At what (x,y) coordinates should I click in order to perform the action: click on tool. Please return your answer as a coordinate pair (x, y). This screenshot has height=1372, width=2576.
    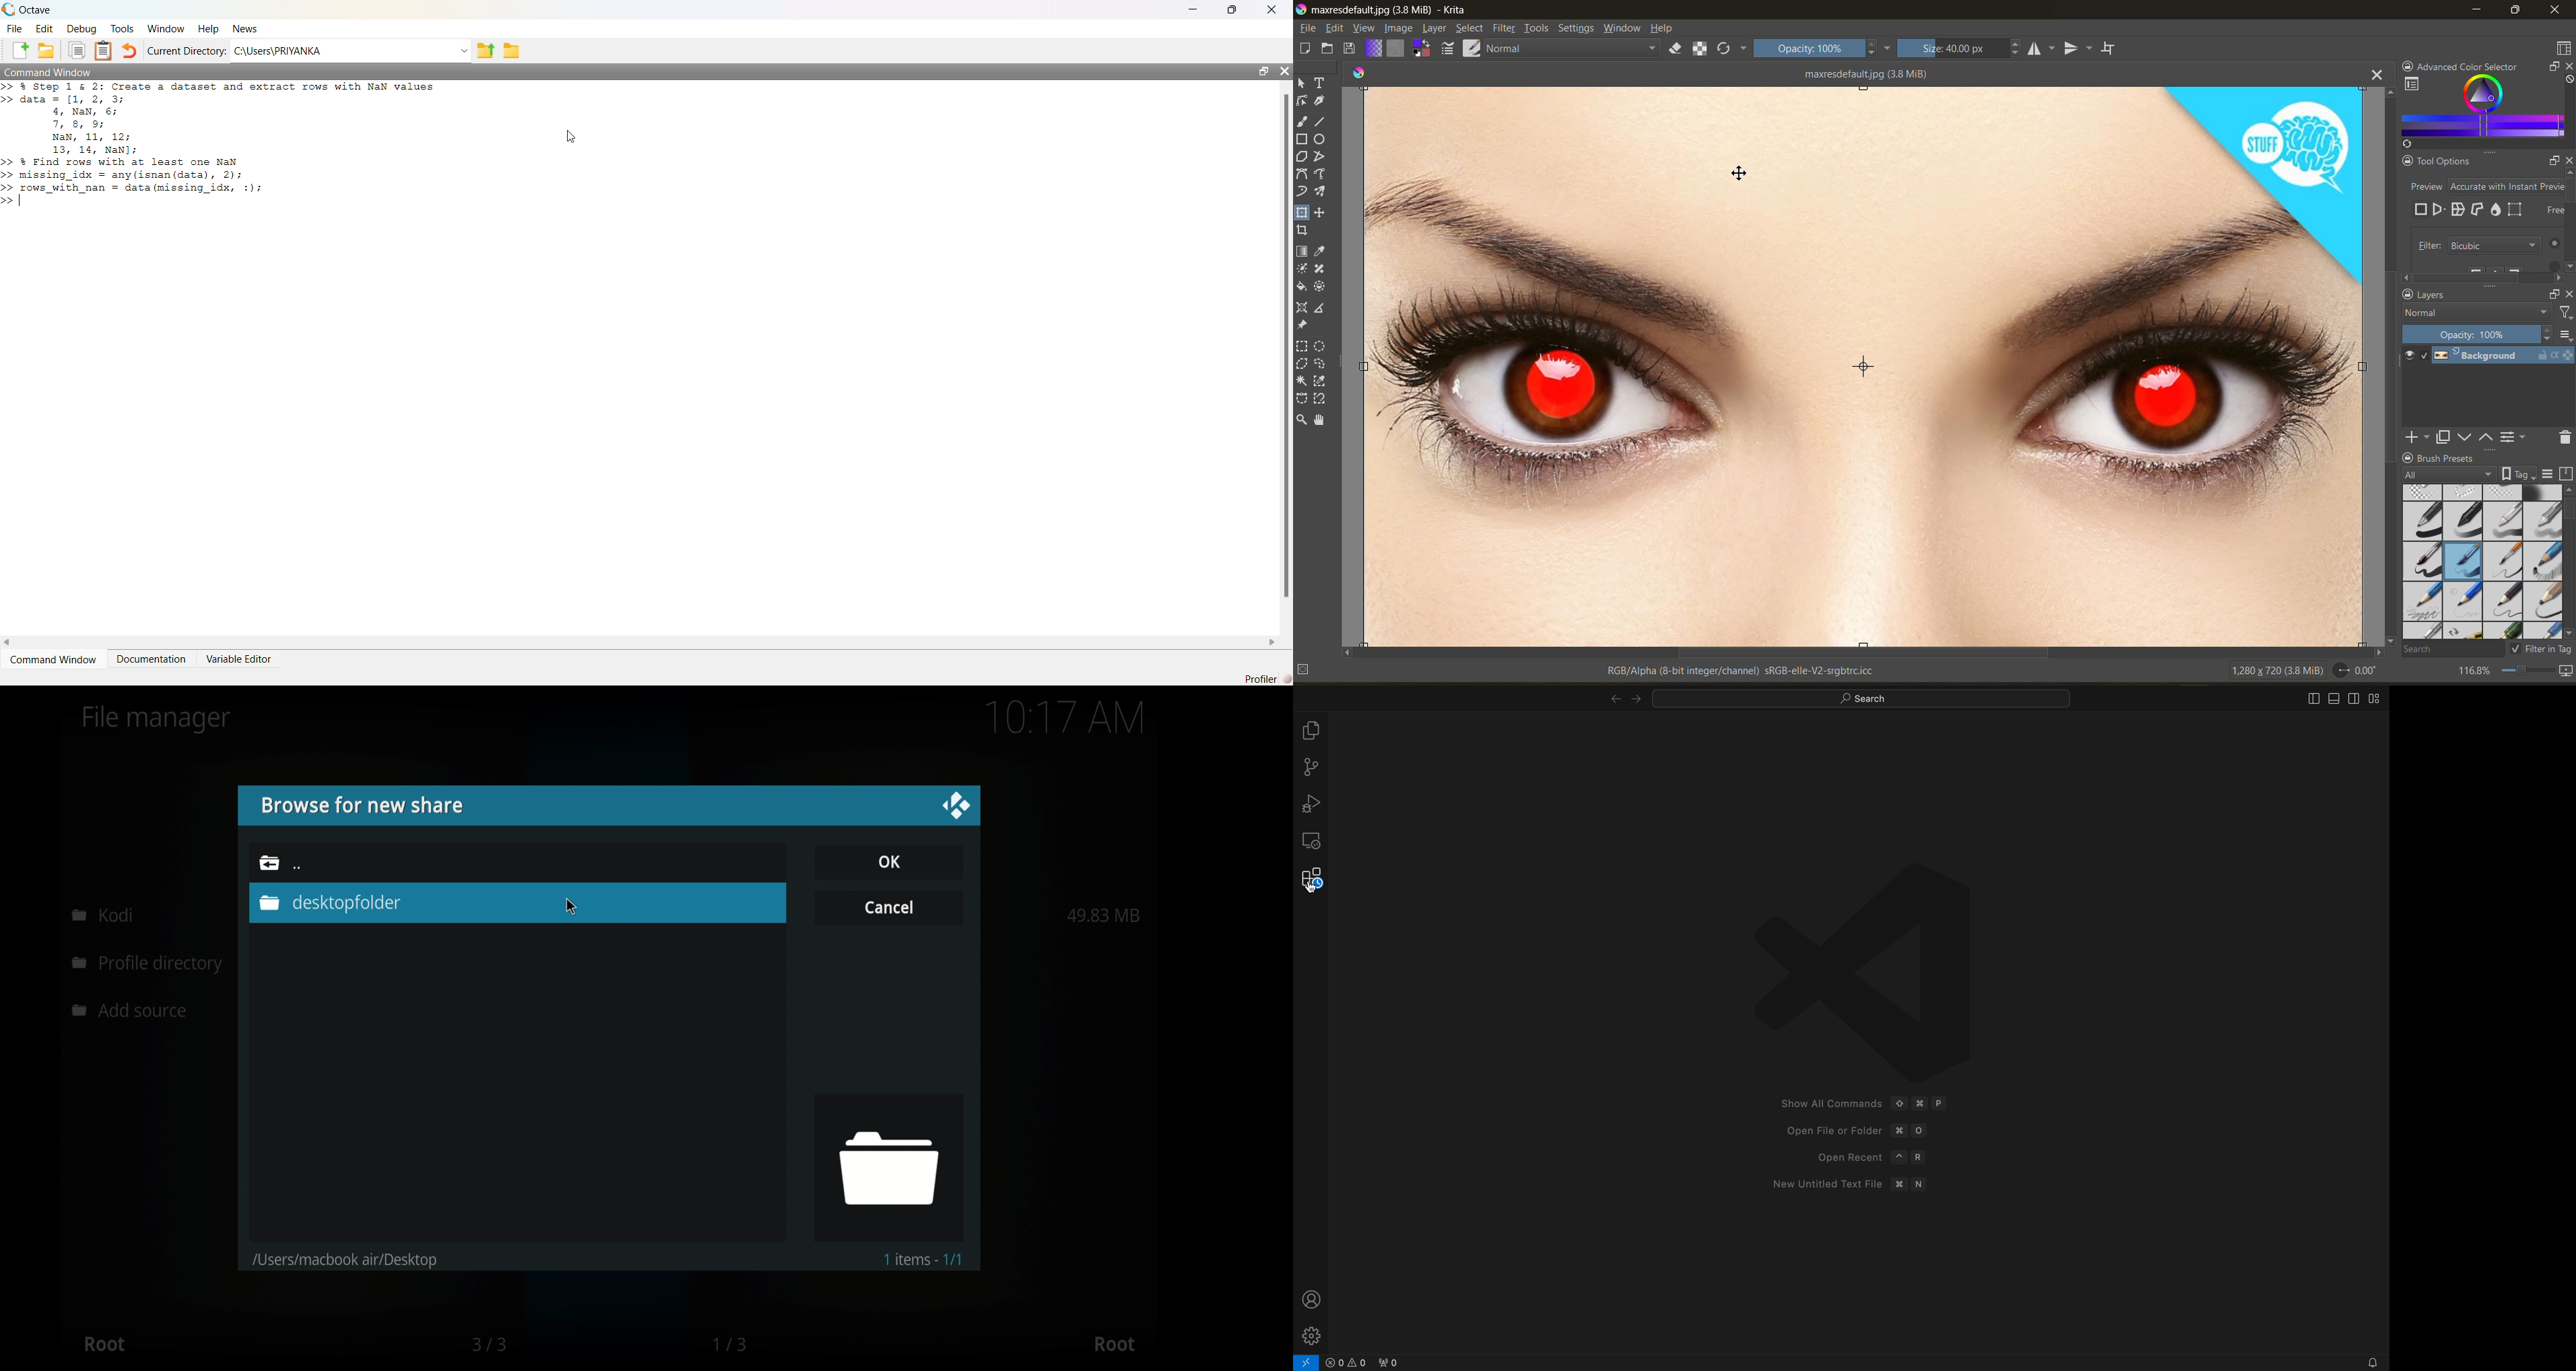
    Looking at the image, I should click on (1302, 212).